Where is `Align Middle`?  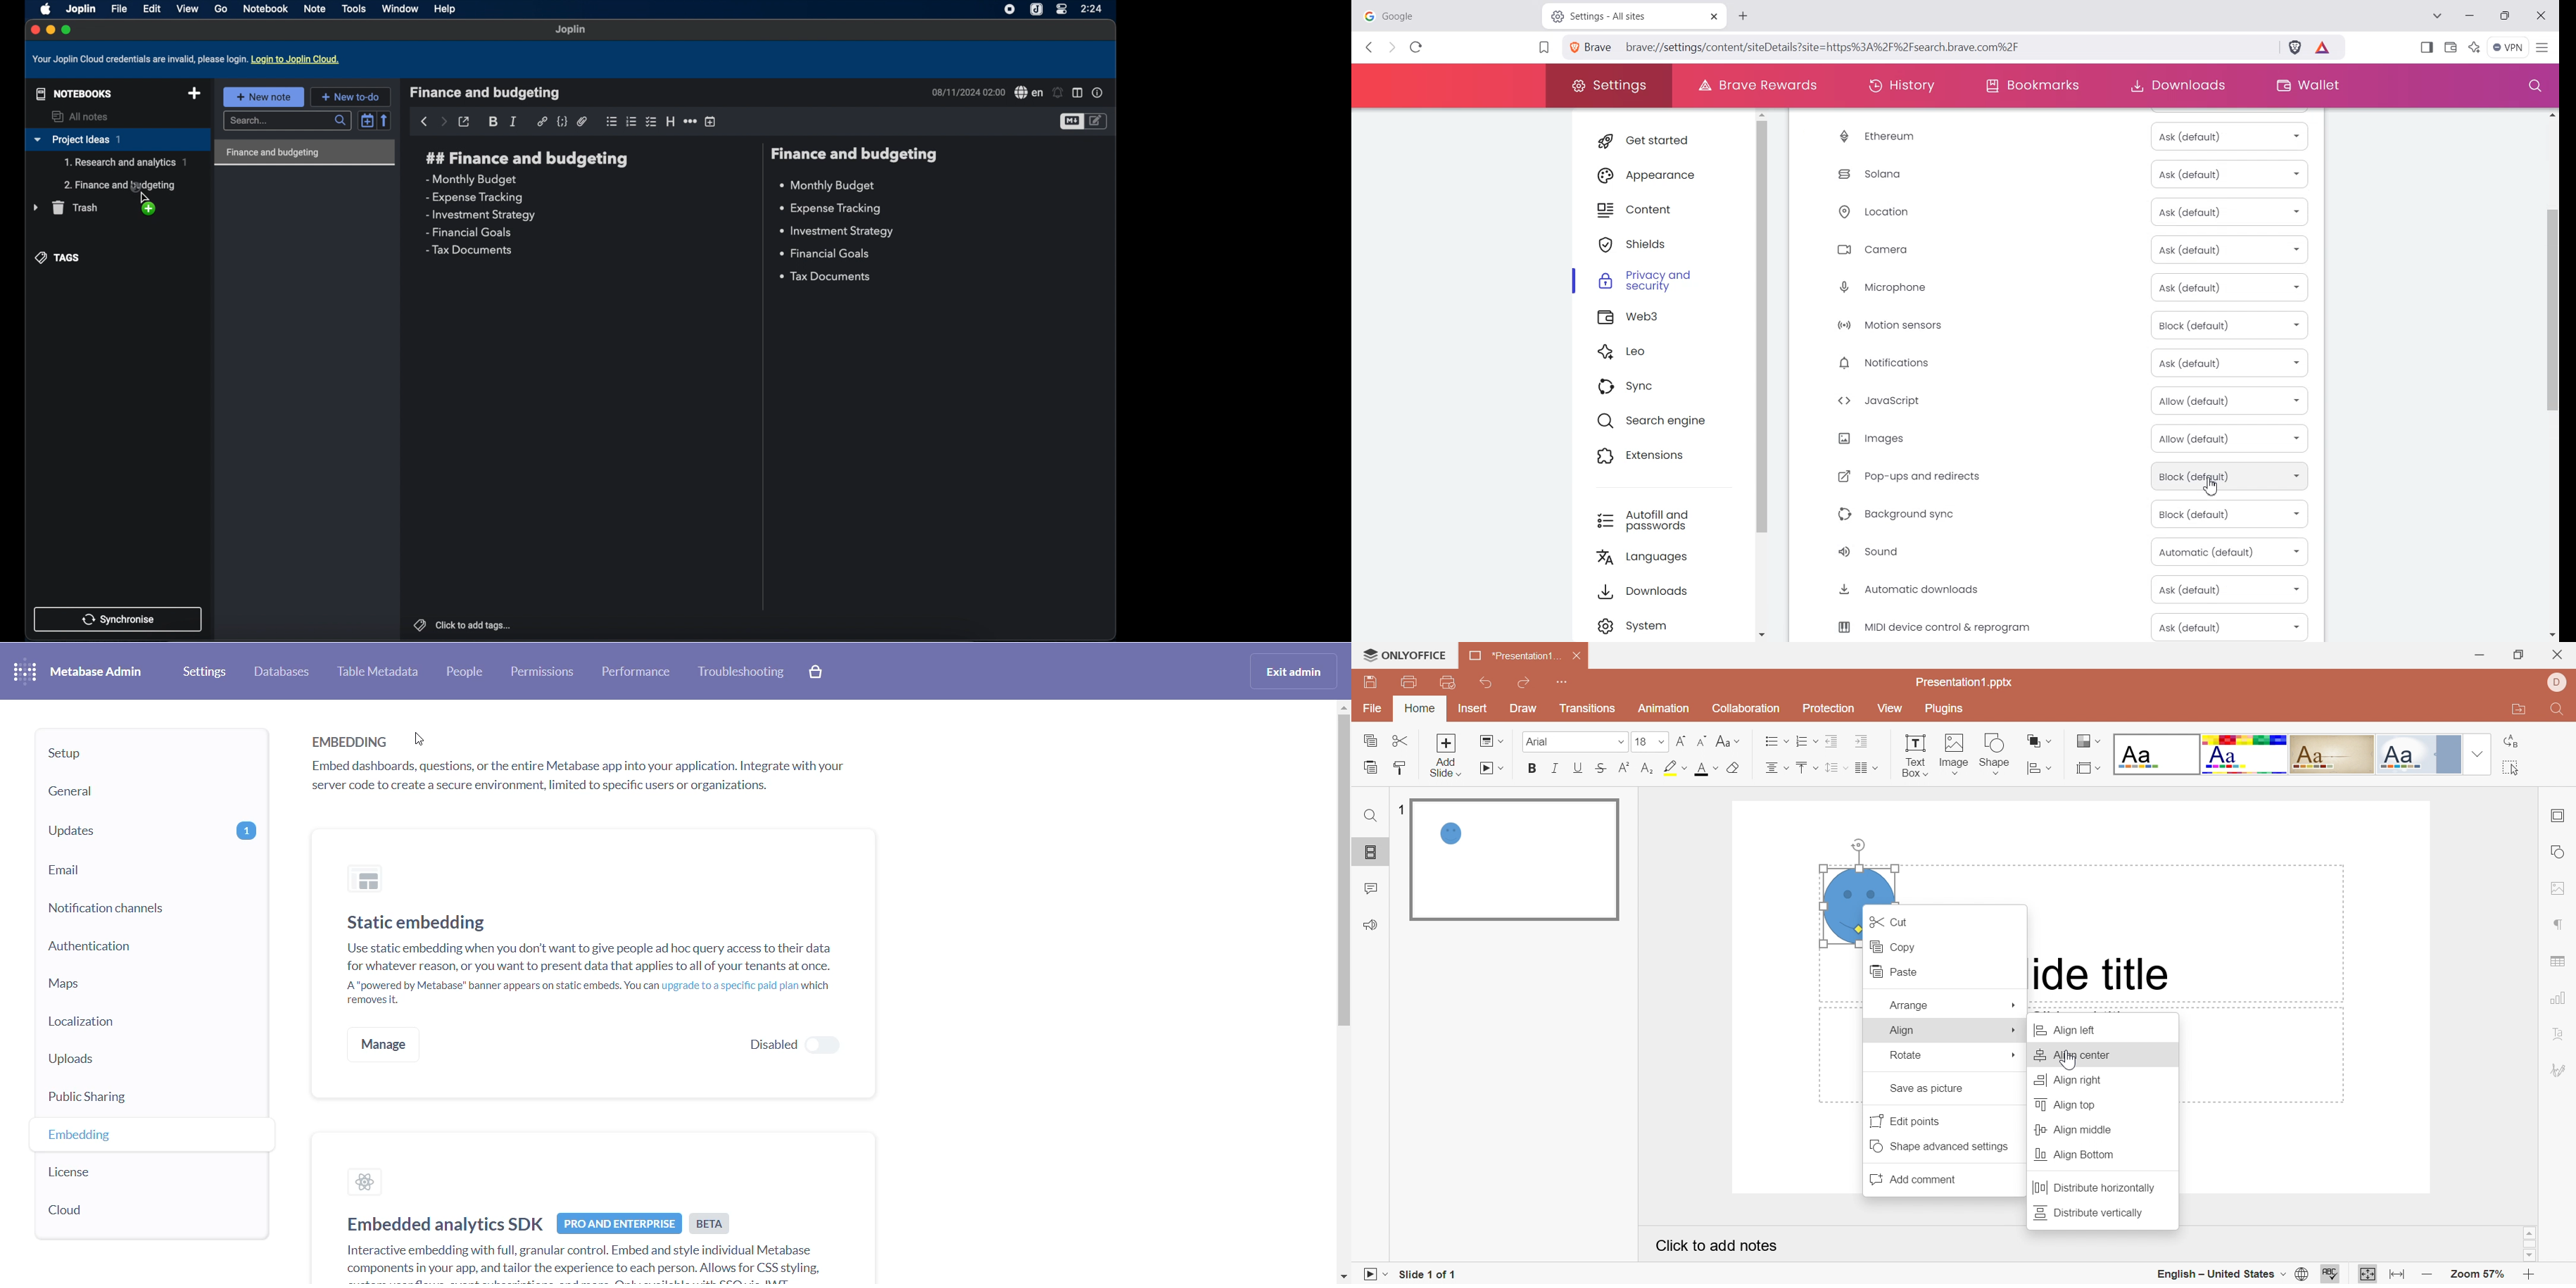
Align Middle is located at coordinates (2074, 1130).